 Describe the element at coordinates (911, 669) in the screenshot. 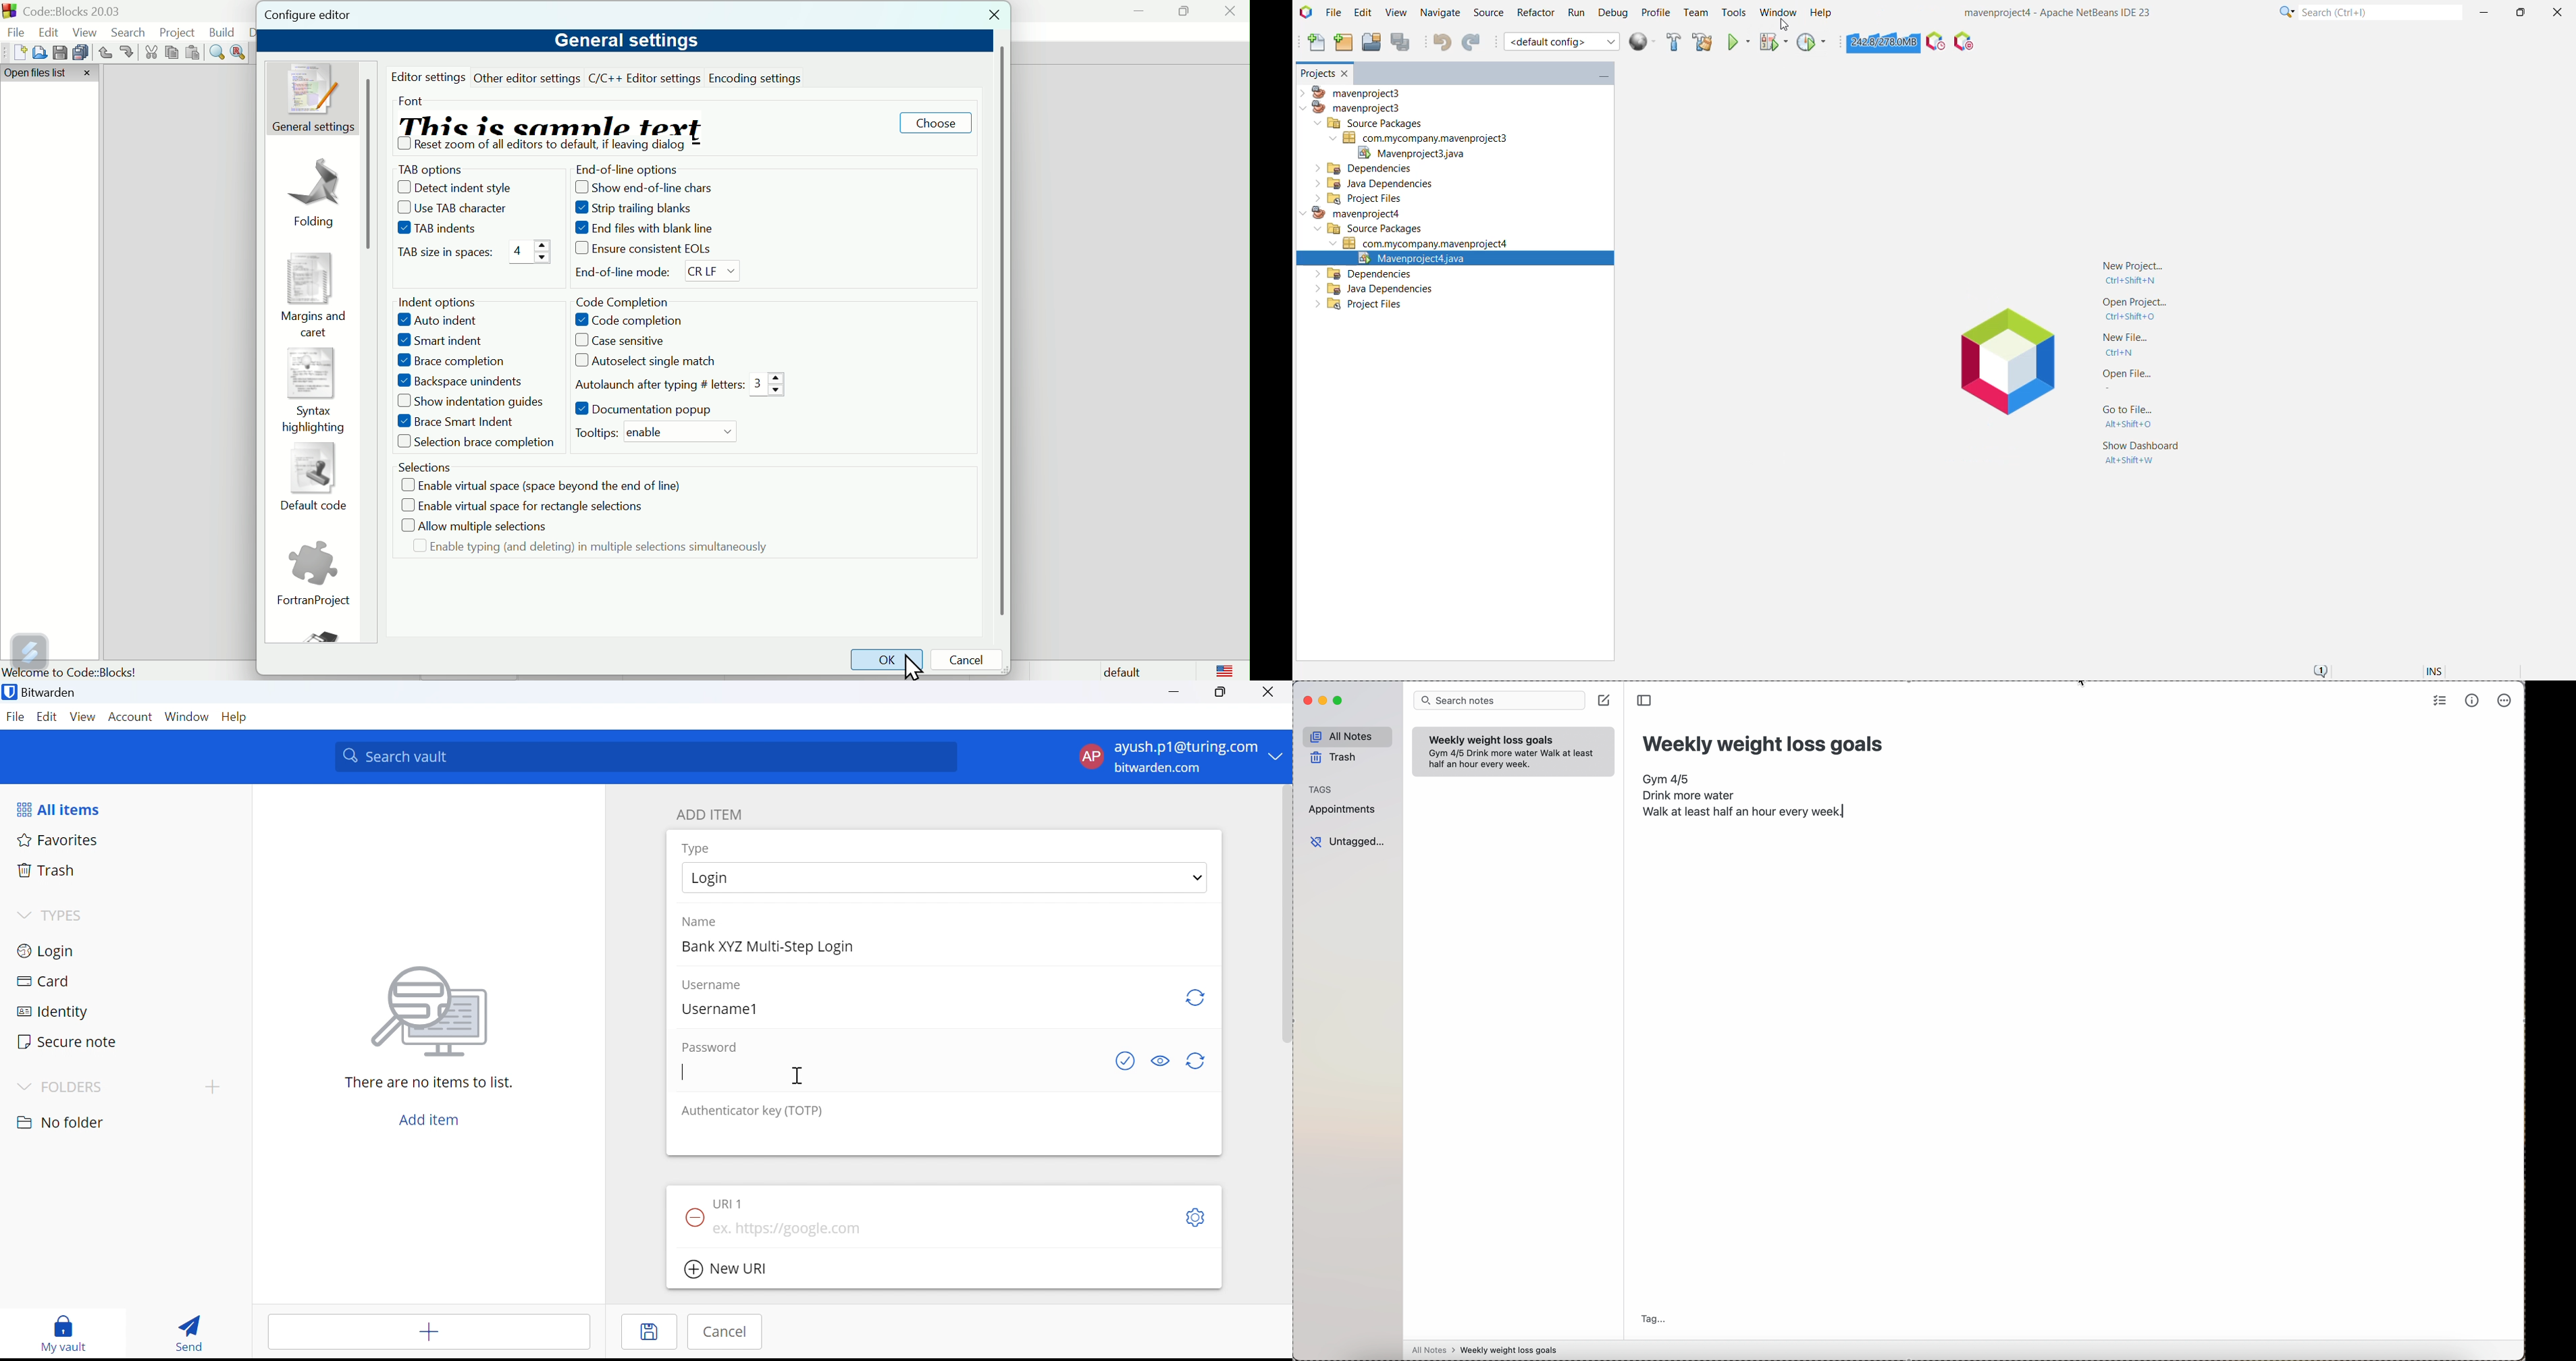

I see `Cursor` at that location.